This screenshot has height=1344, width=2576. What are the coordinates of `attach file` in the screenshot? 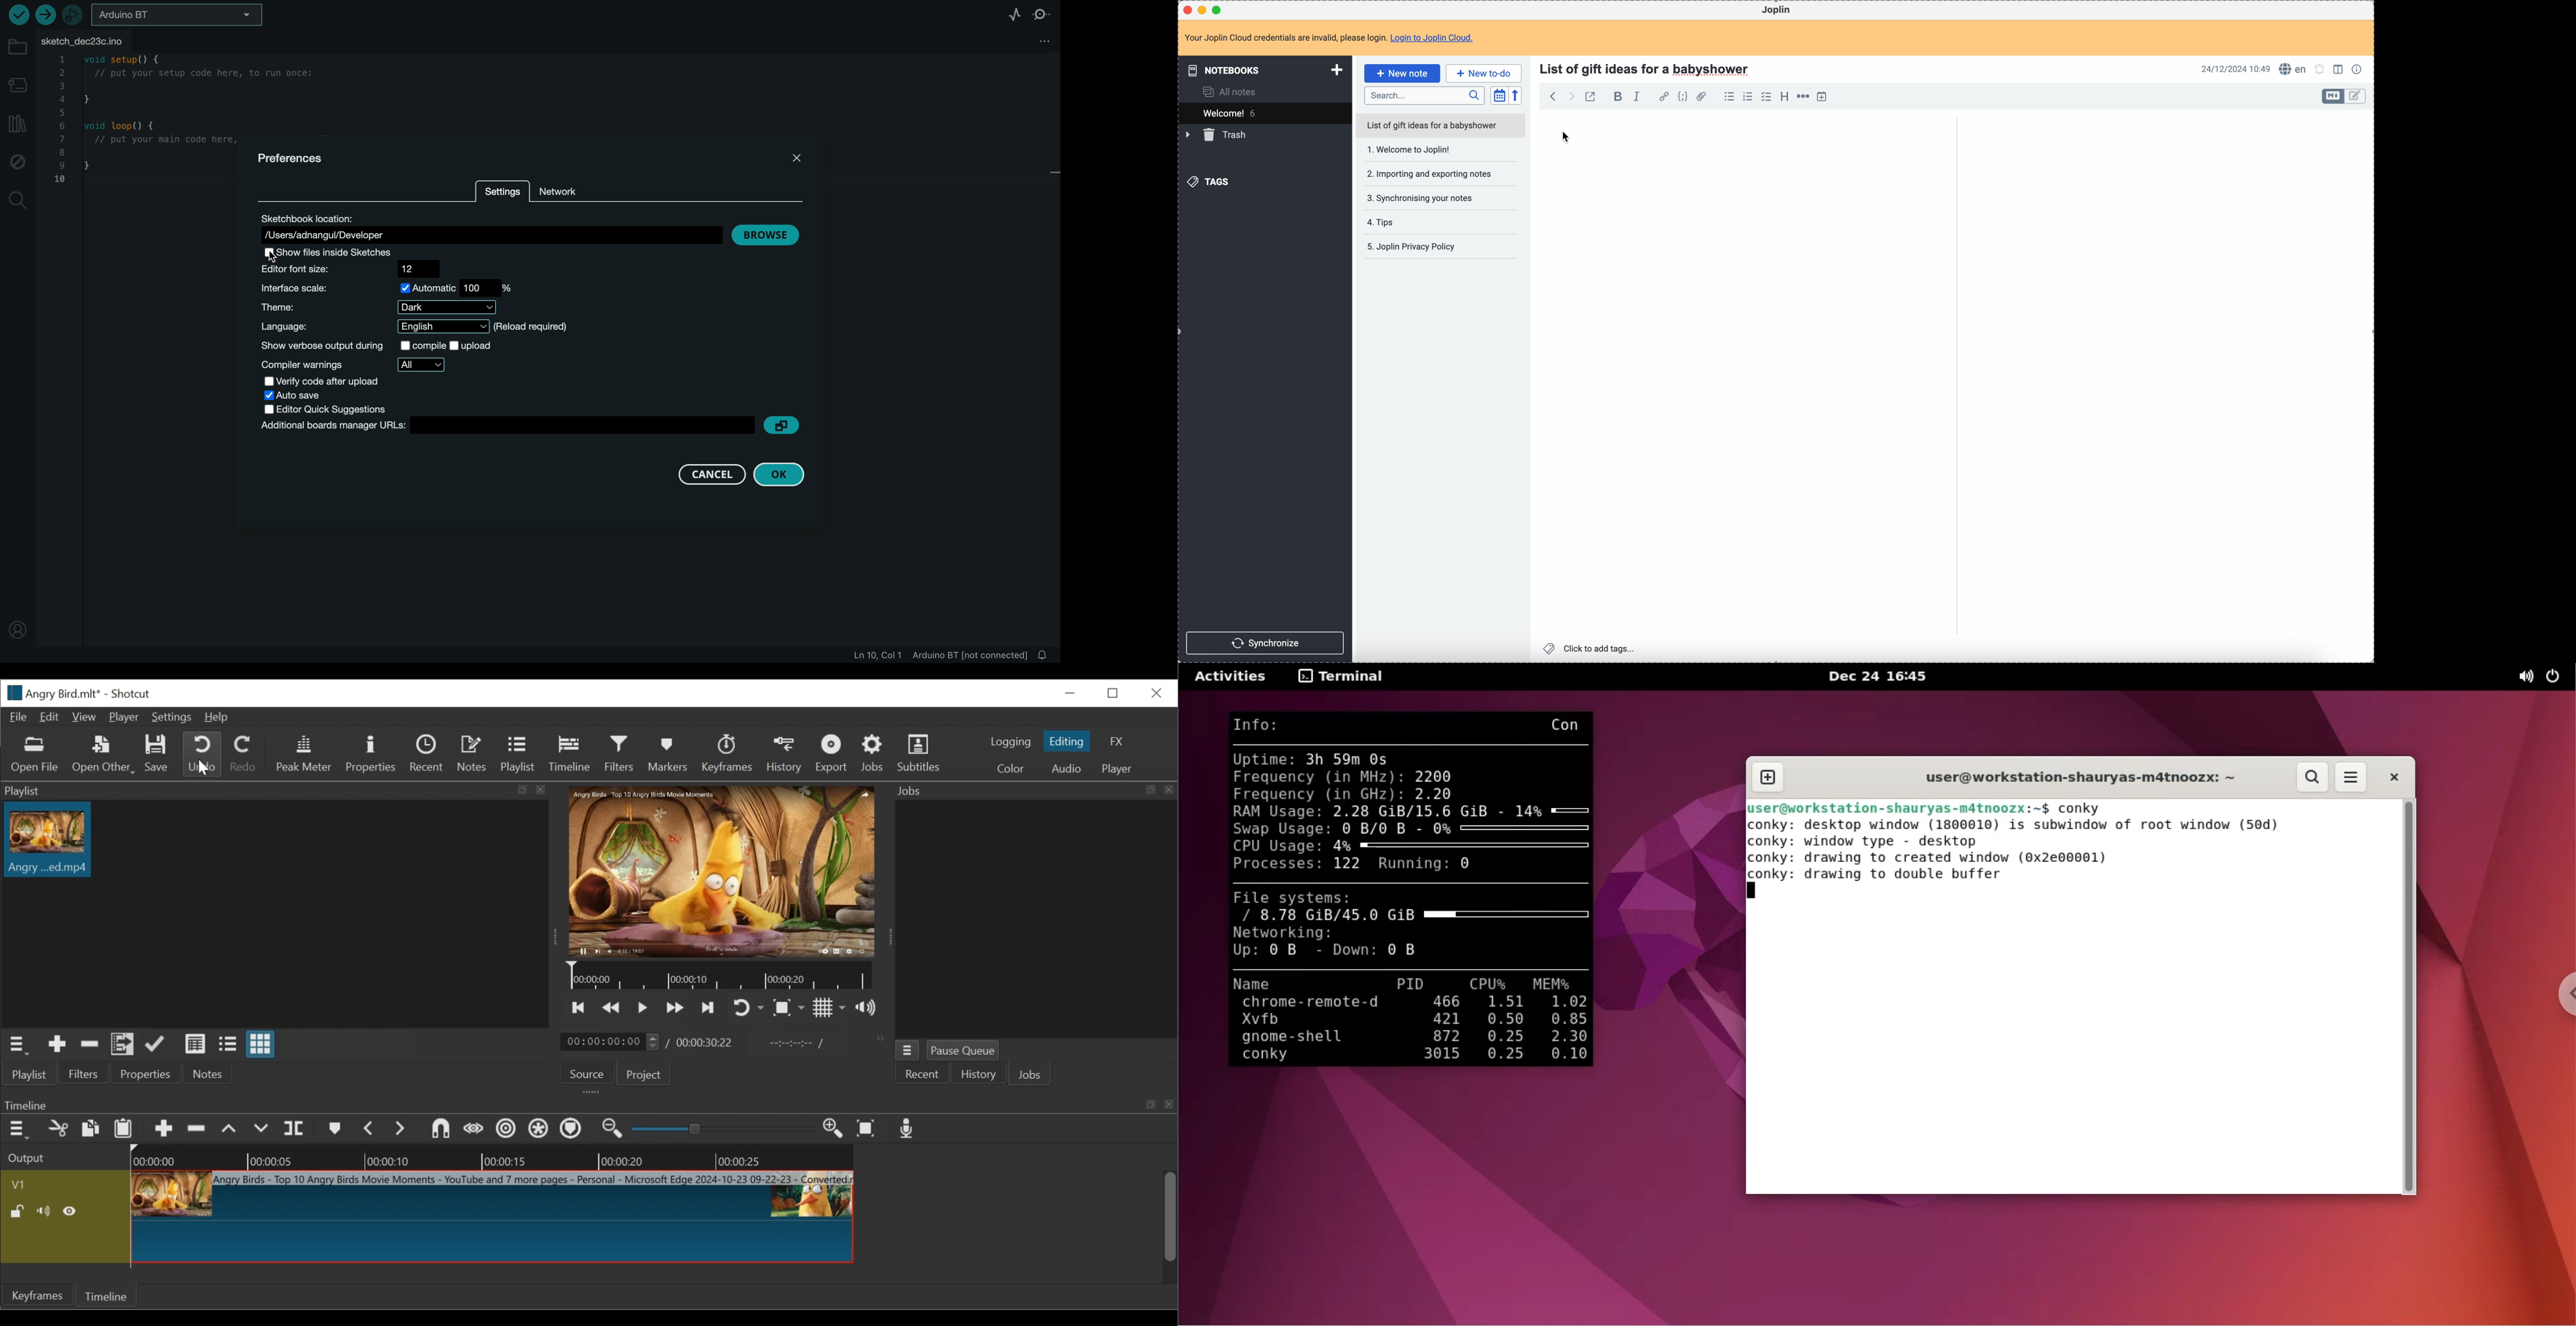 It's located at (1703, 97).